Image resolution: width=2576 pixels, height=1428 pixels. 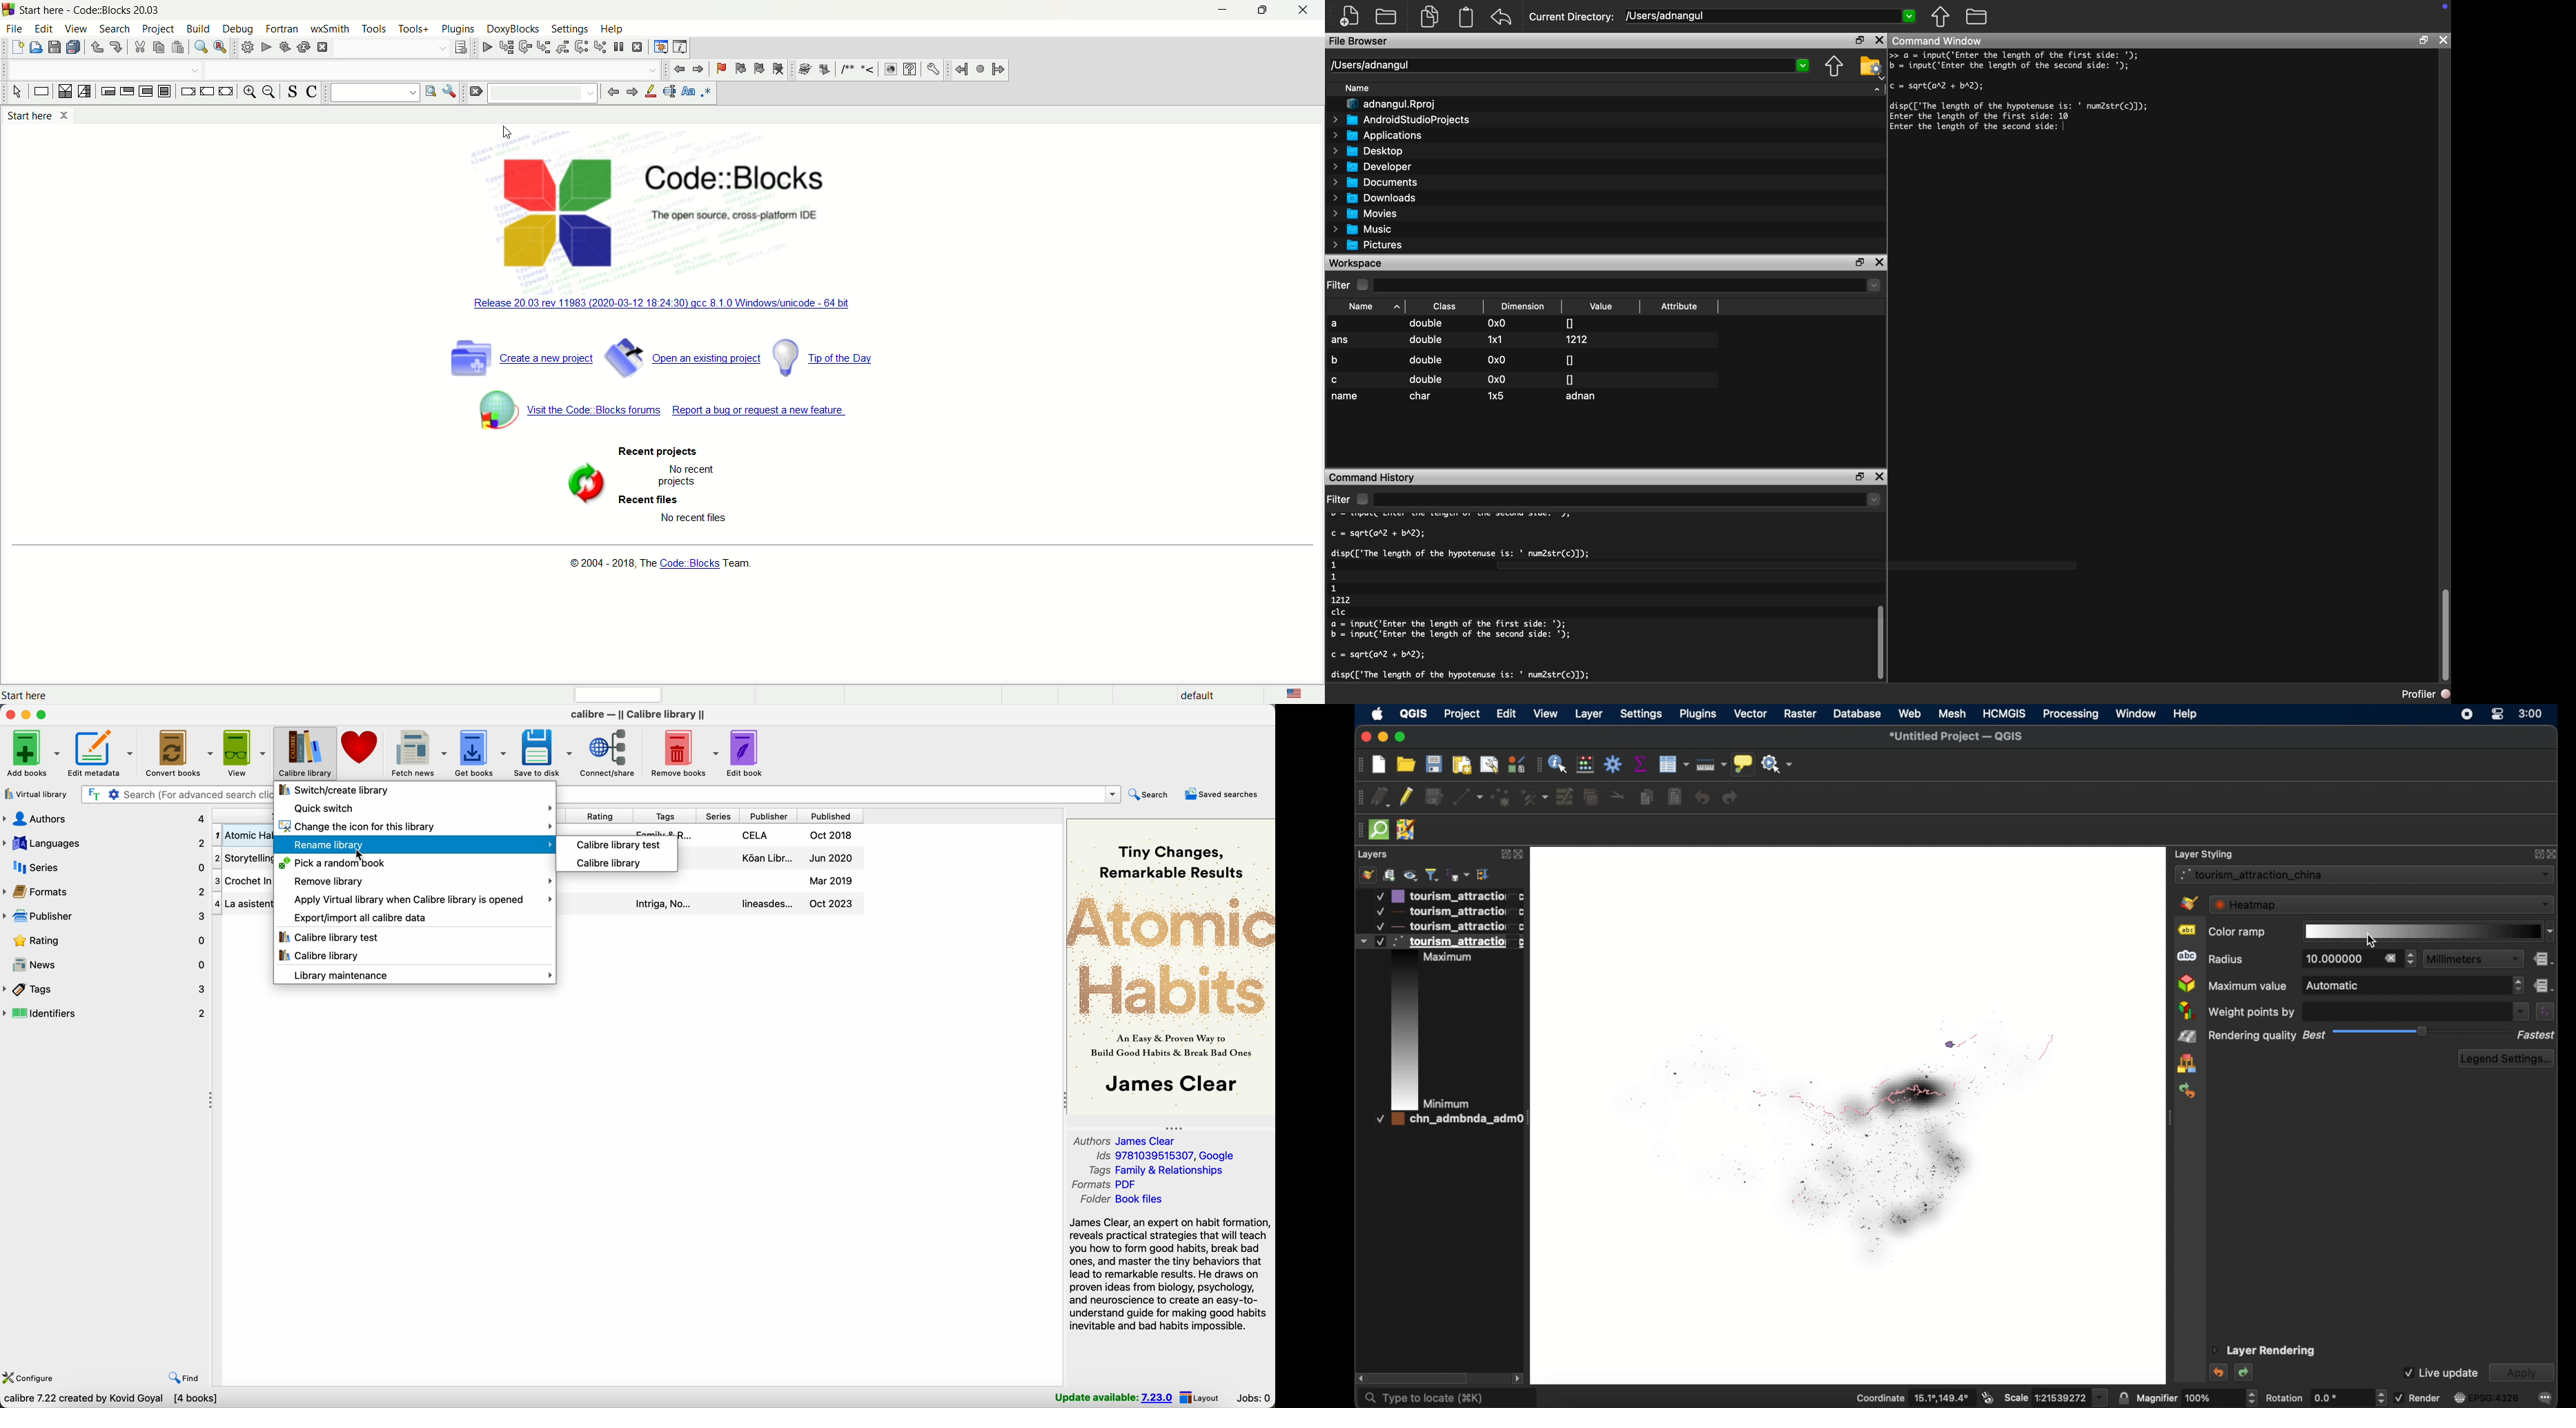 I want to click on logo, so click(x=8, y=10).